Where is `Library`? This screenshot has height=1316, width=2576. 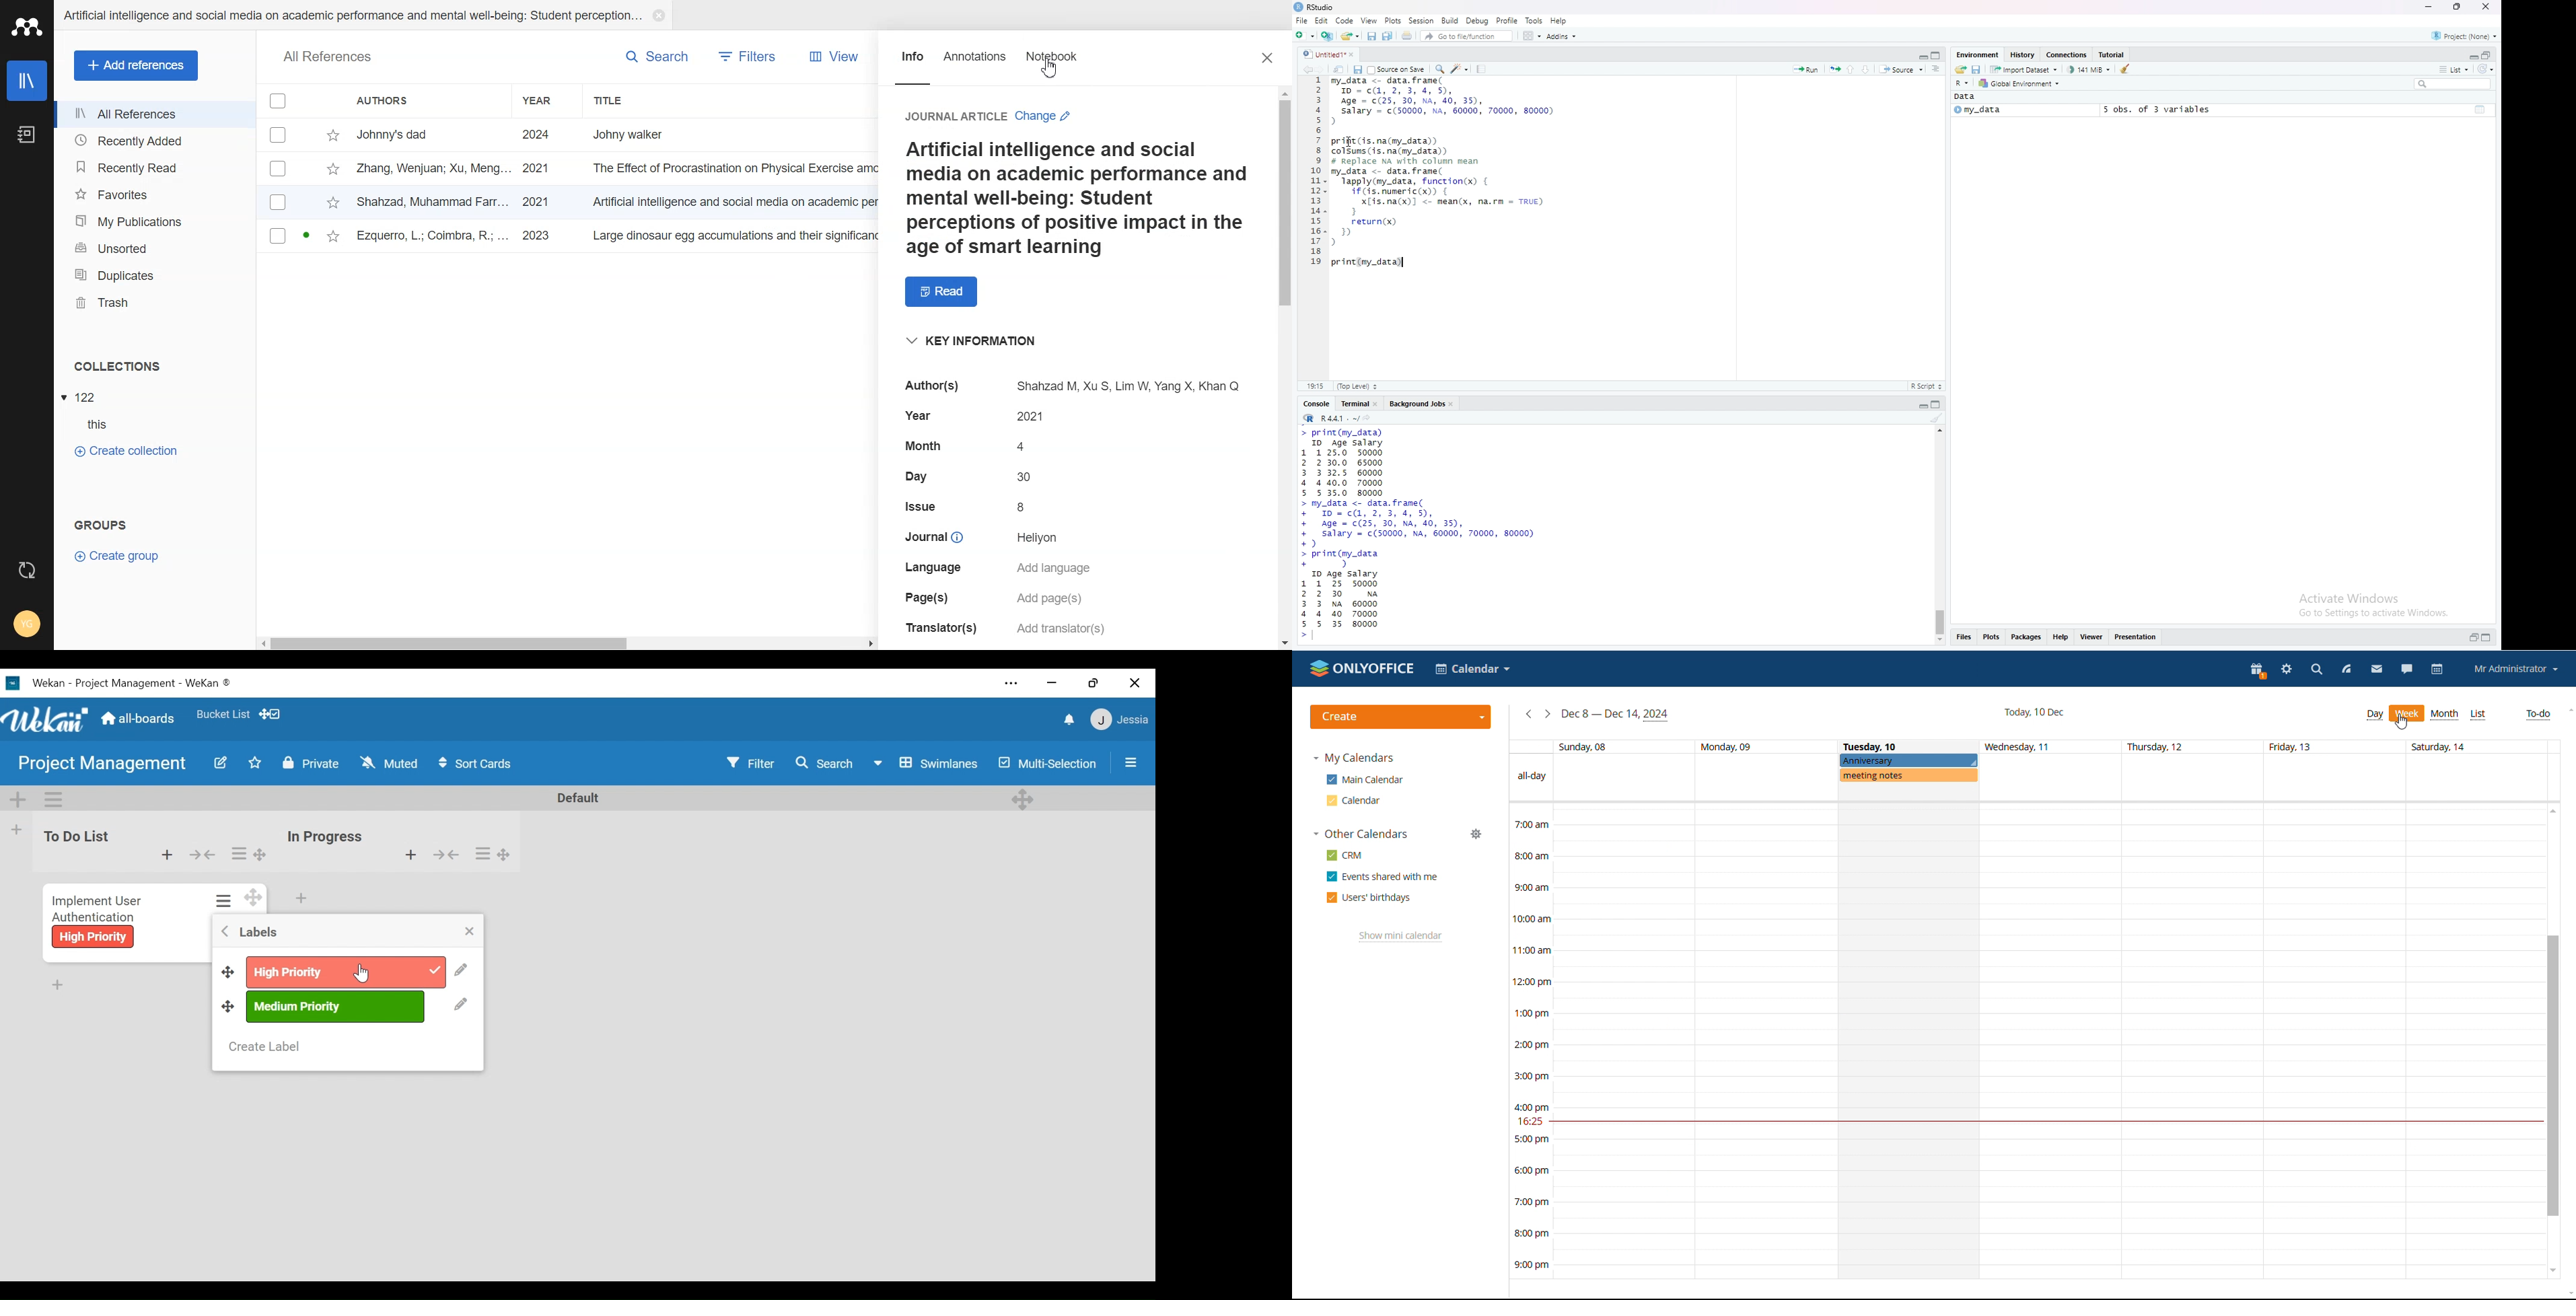
Library is located at coordinates (28, 81).